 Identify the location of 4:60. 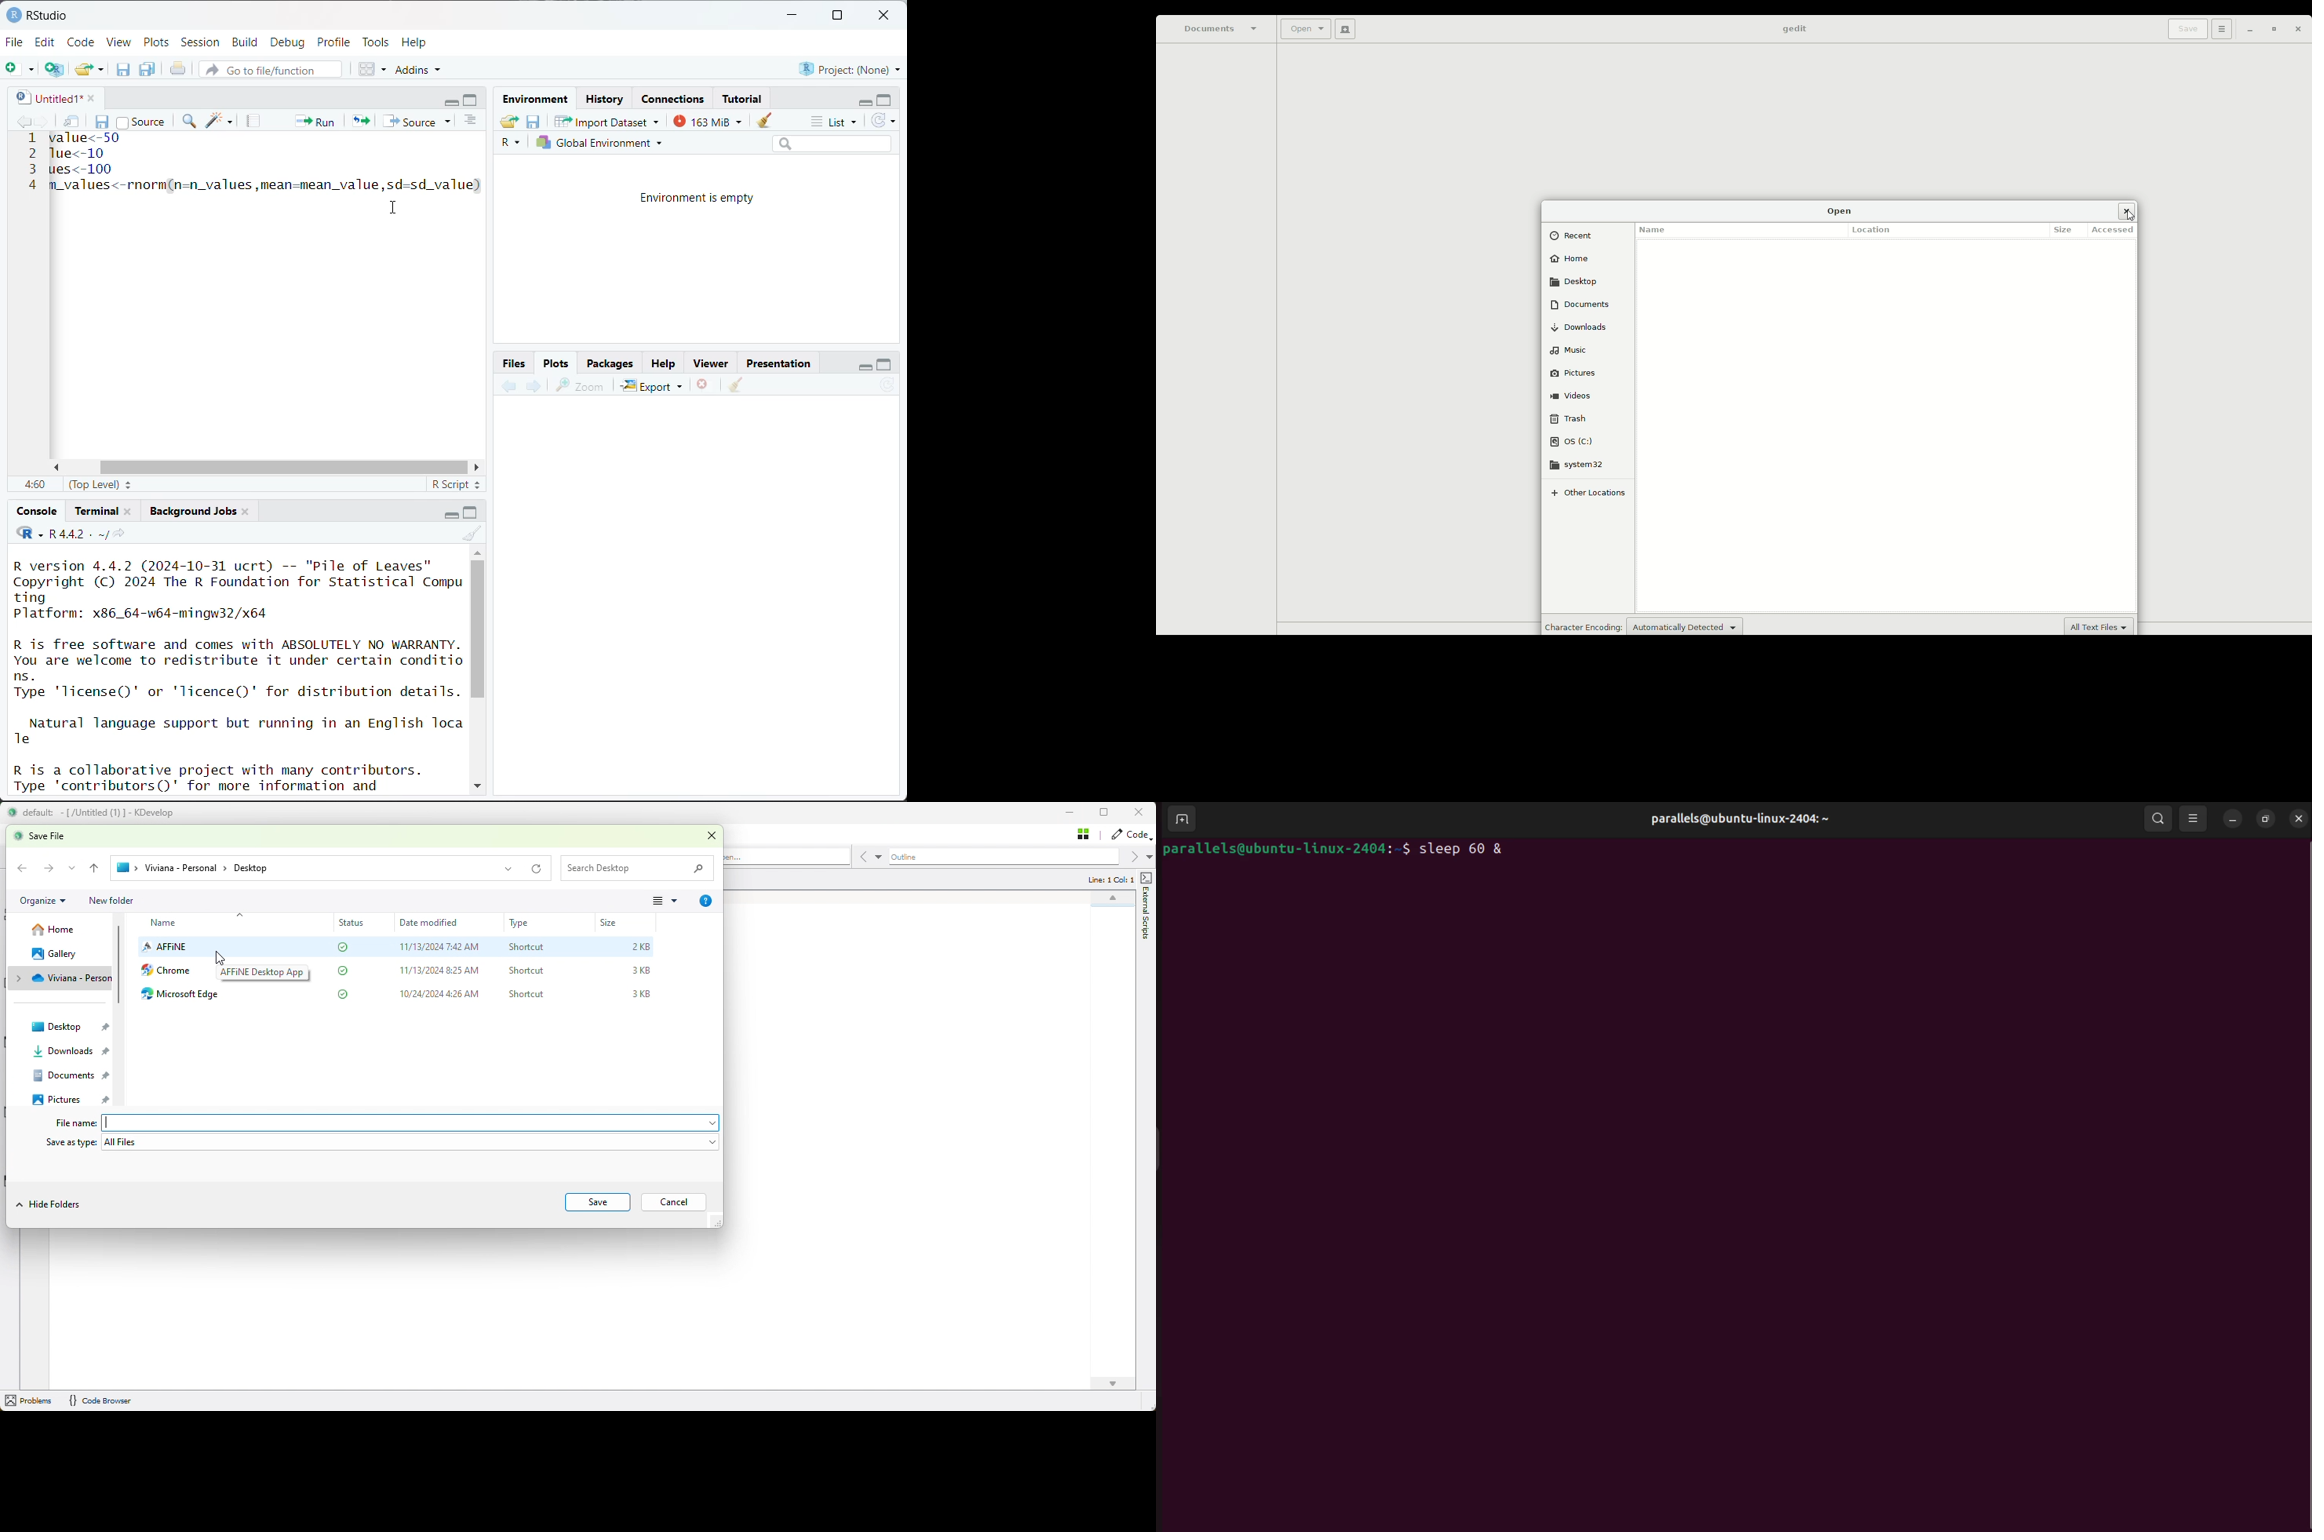
(34, 485).